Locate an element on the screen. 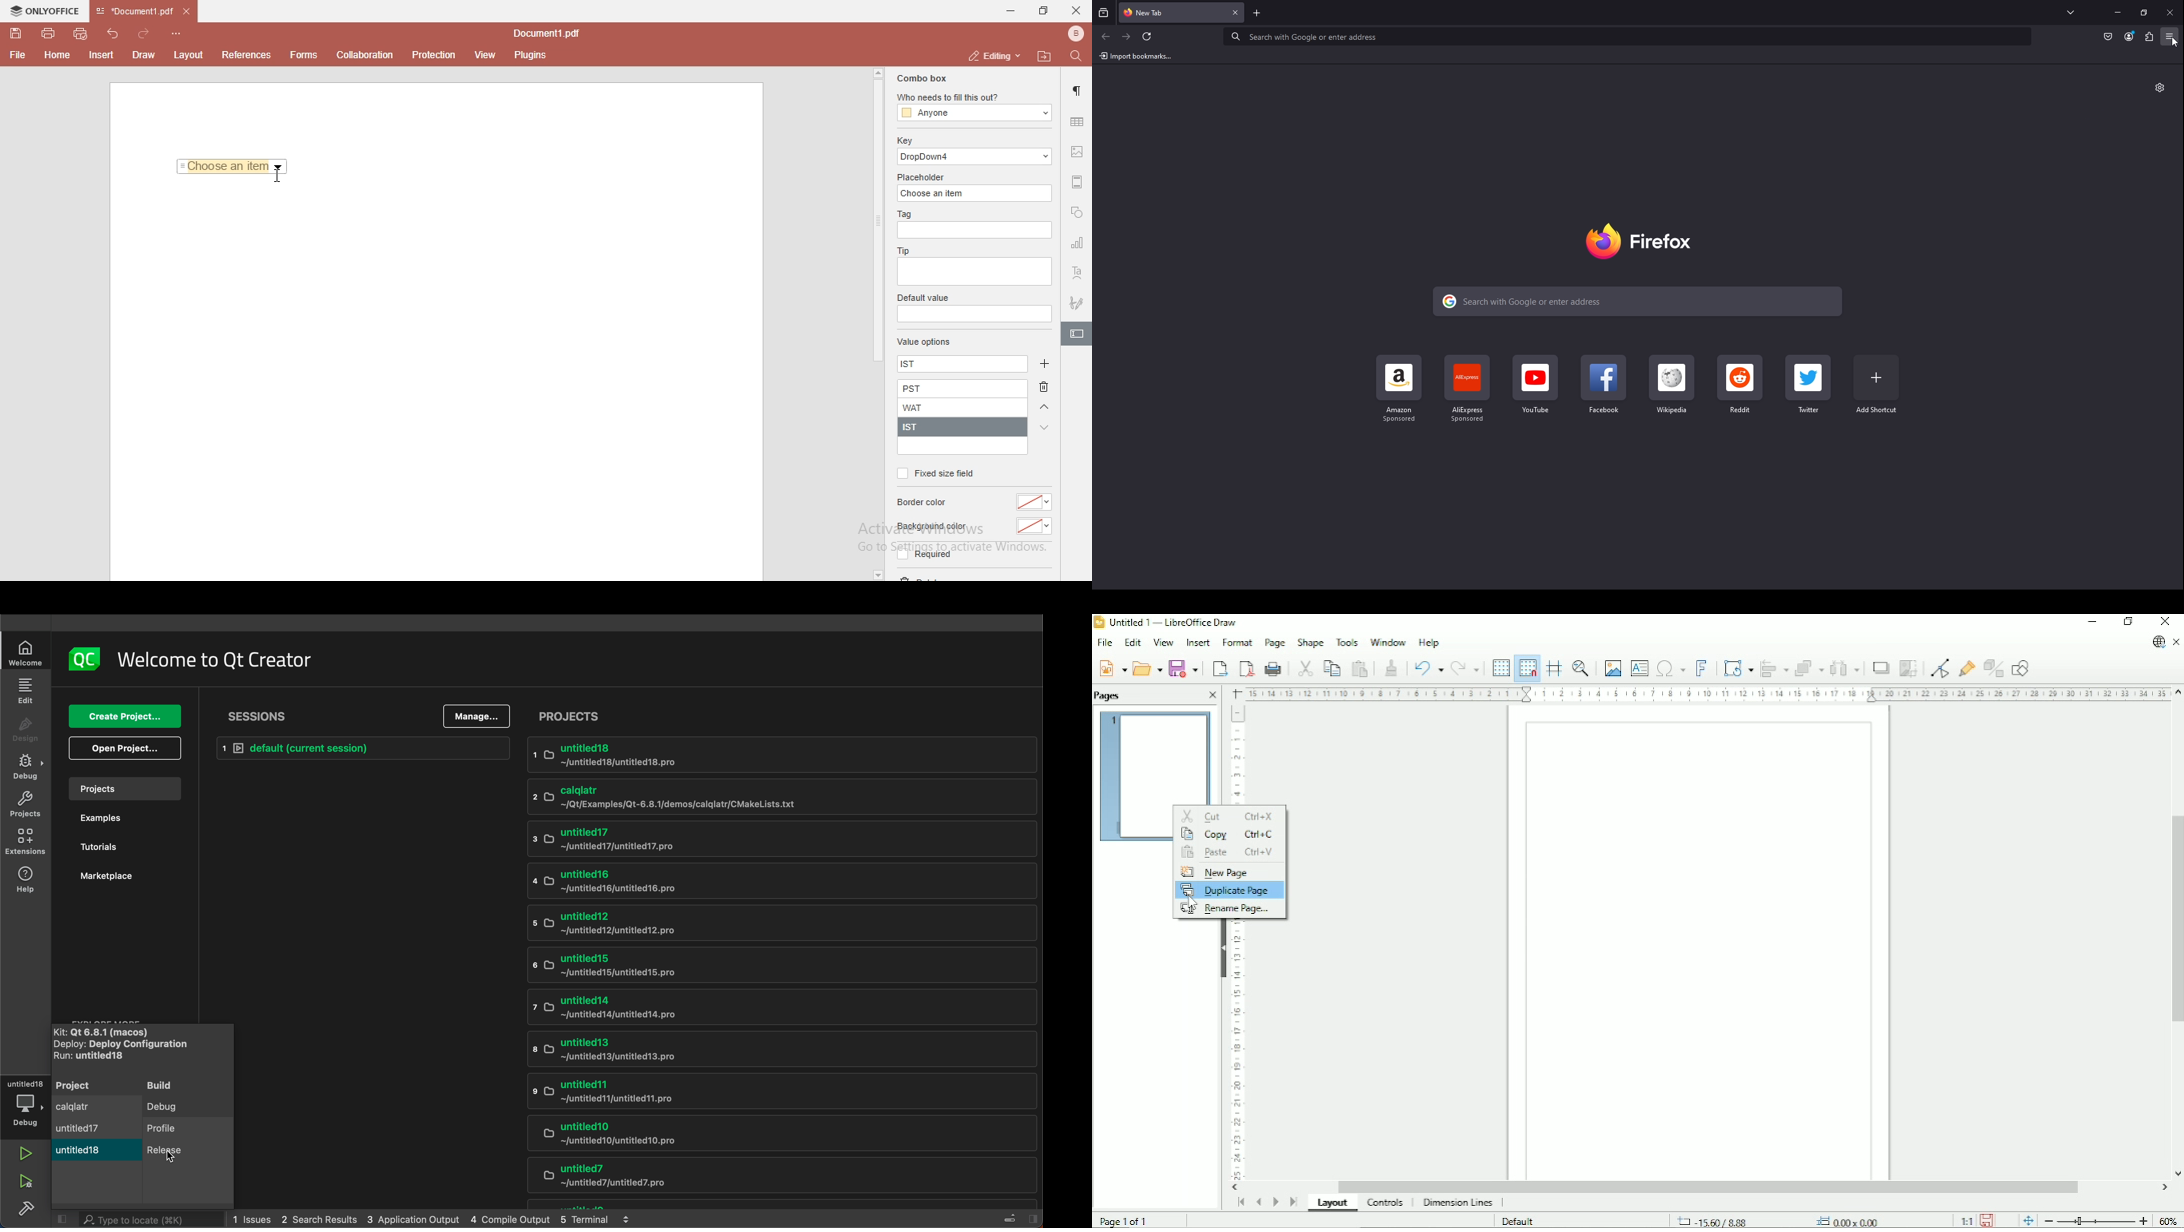  cursor is located at coordinates (170, 1157).